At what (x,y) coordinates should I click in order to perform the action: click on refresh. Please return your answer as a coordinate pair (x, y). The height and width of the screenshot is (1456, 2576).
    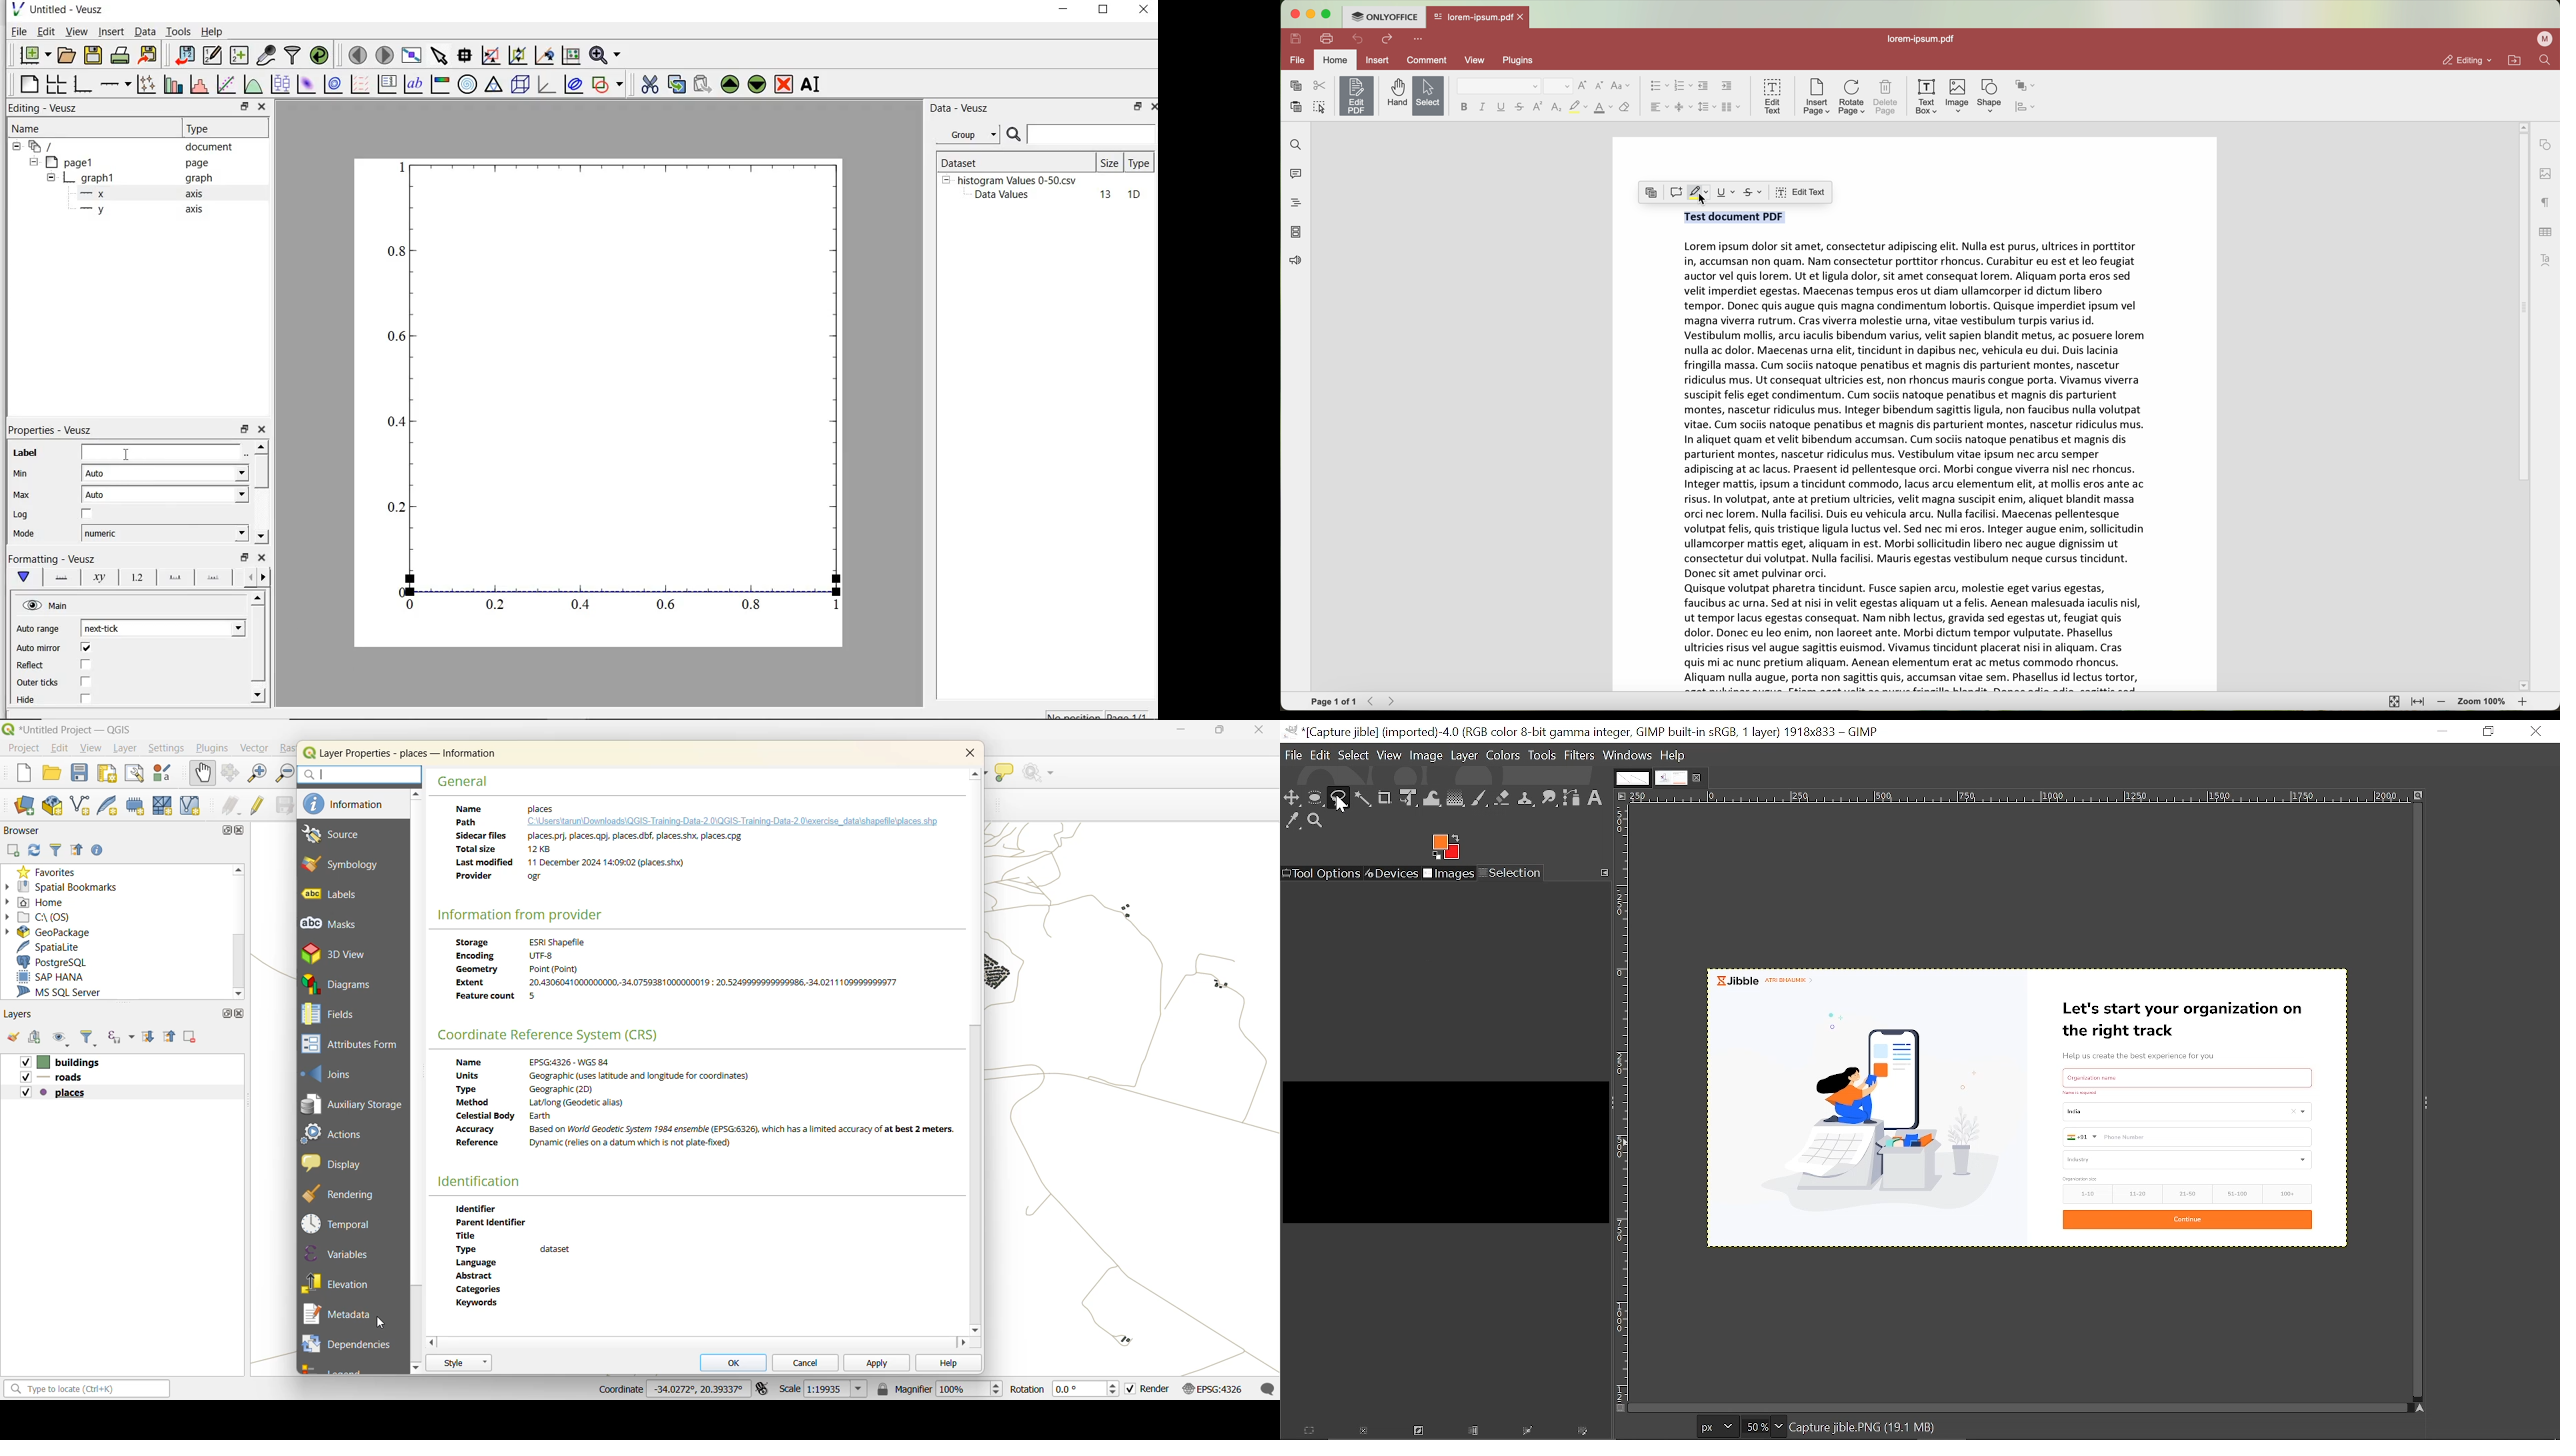
    Looking at the image, I should click on (35, 850).